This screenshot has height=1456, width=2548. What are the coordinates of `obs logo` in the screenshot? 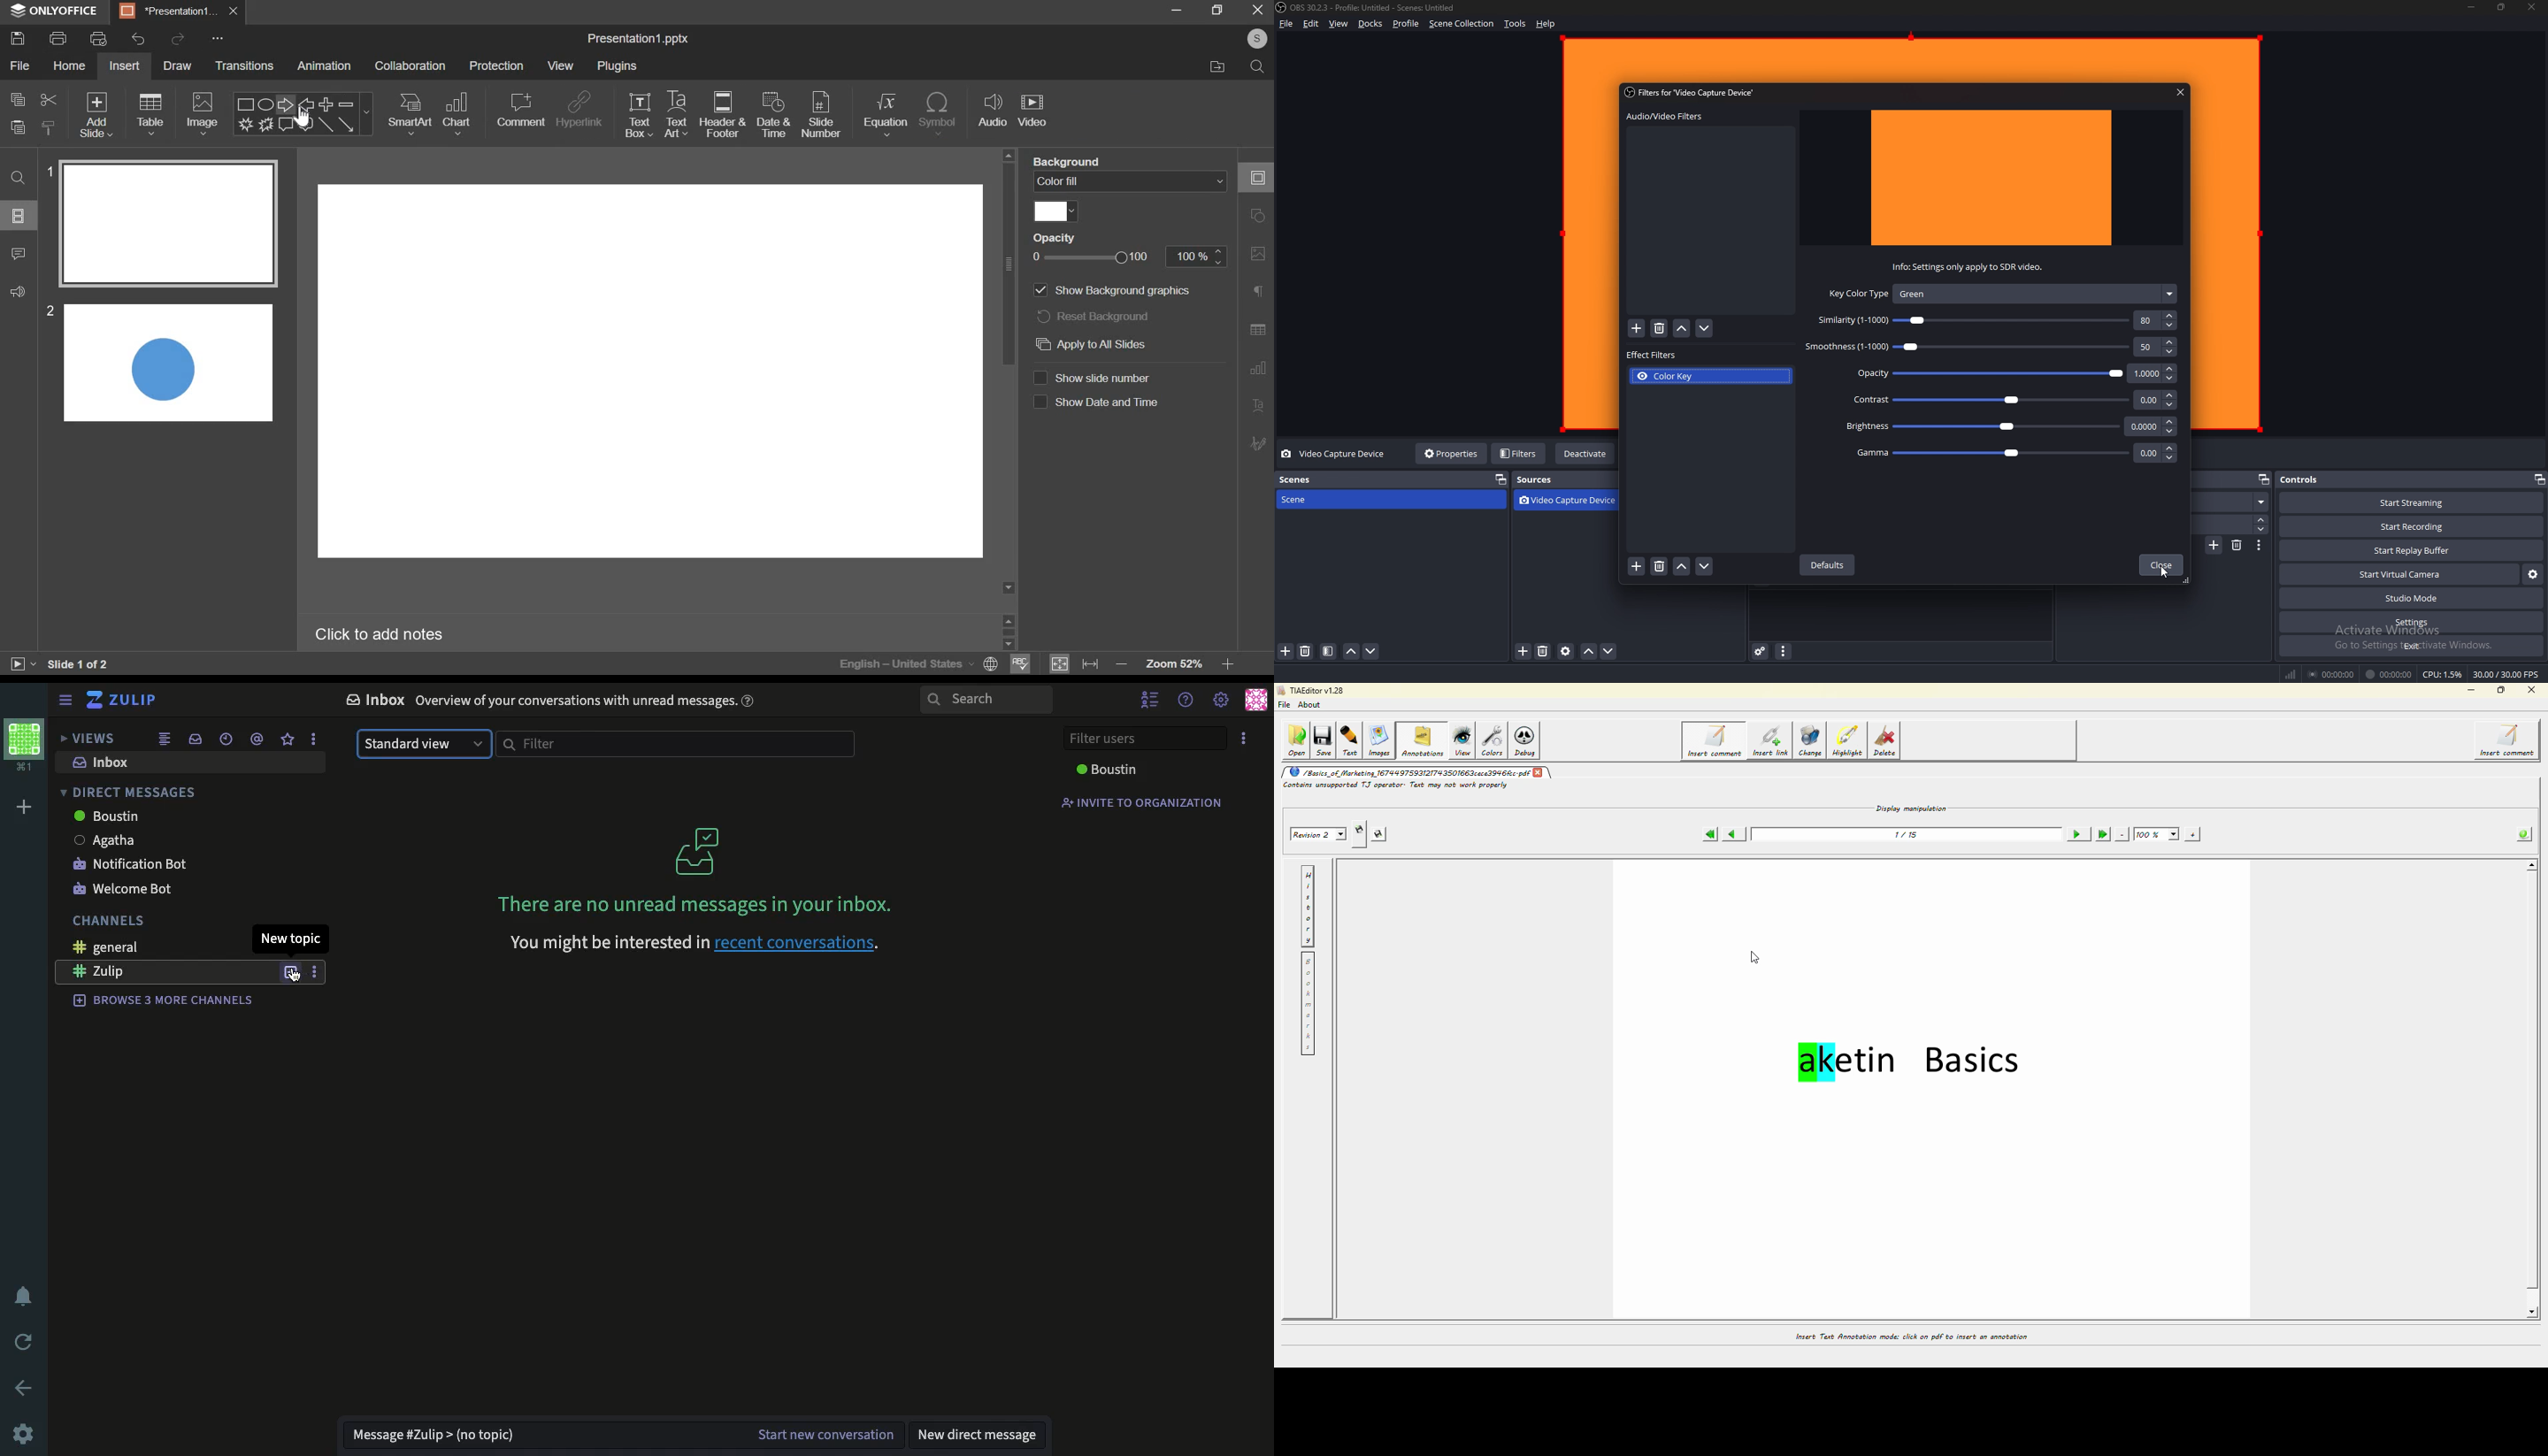 It's located at (1283, 9).